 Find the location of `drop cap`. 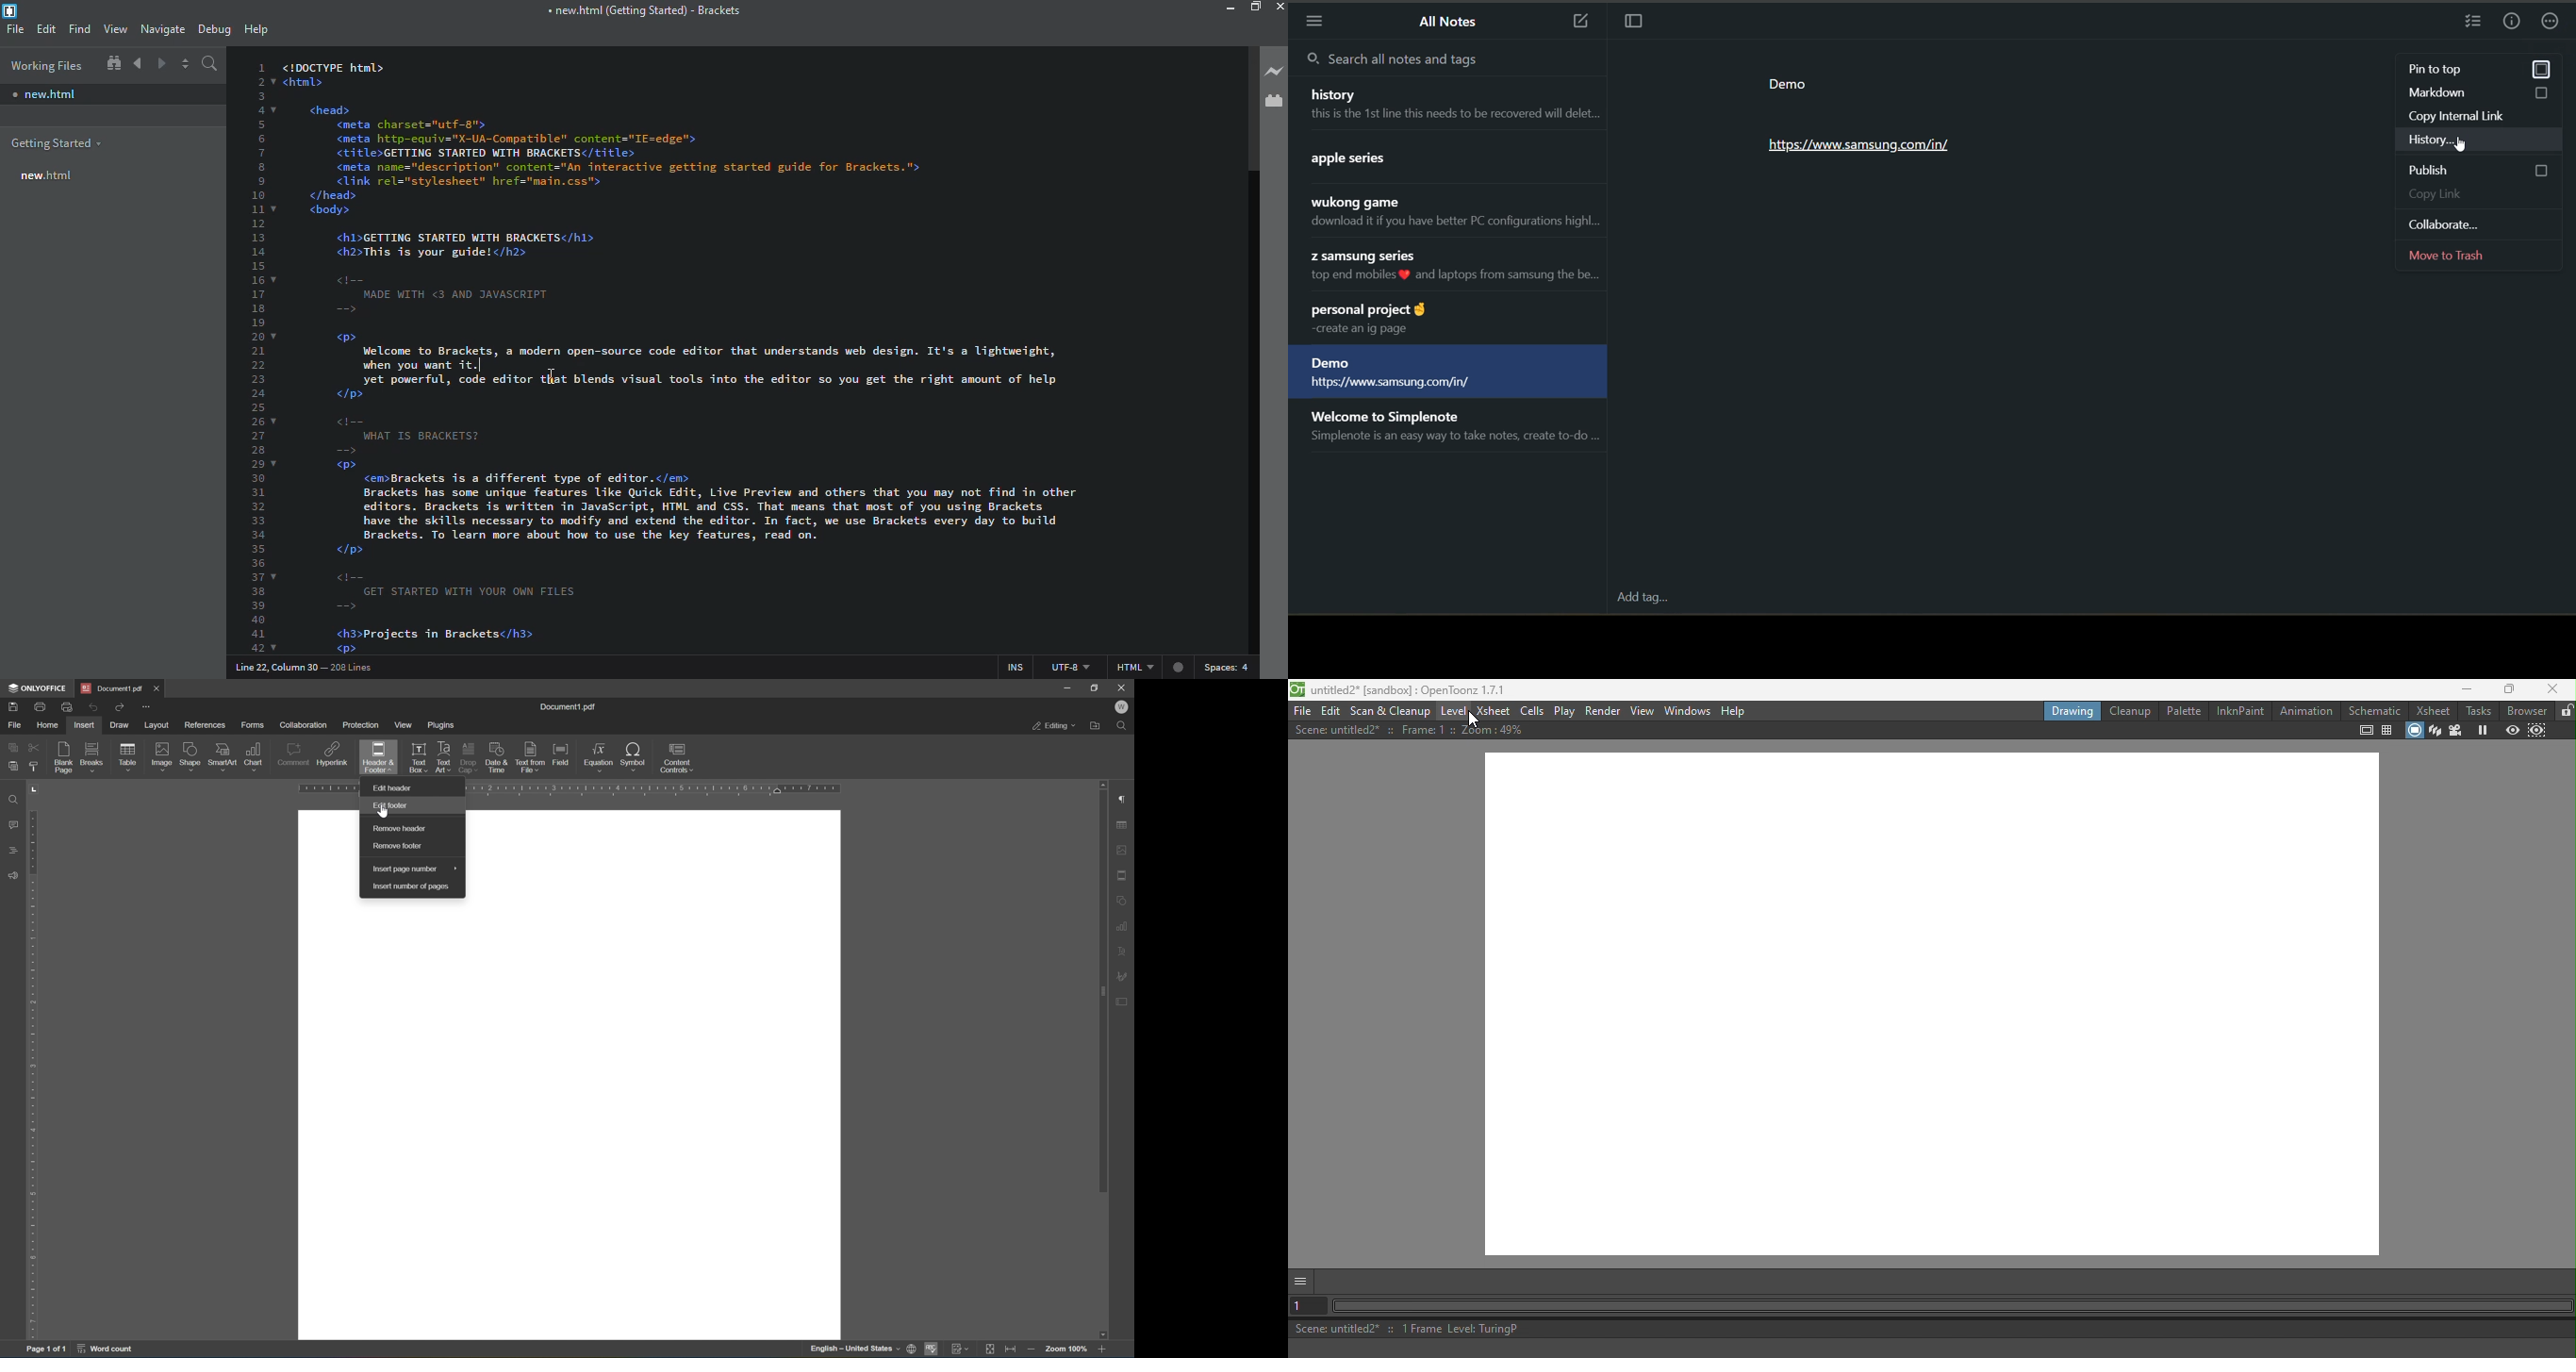

drop cap is located at coordinates (469, 749).